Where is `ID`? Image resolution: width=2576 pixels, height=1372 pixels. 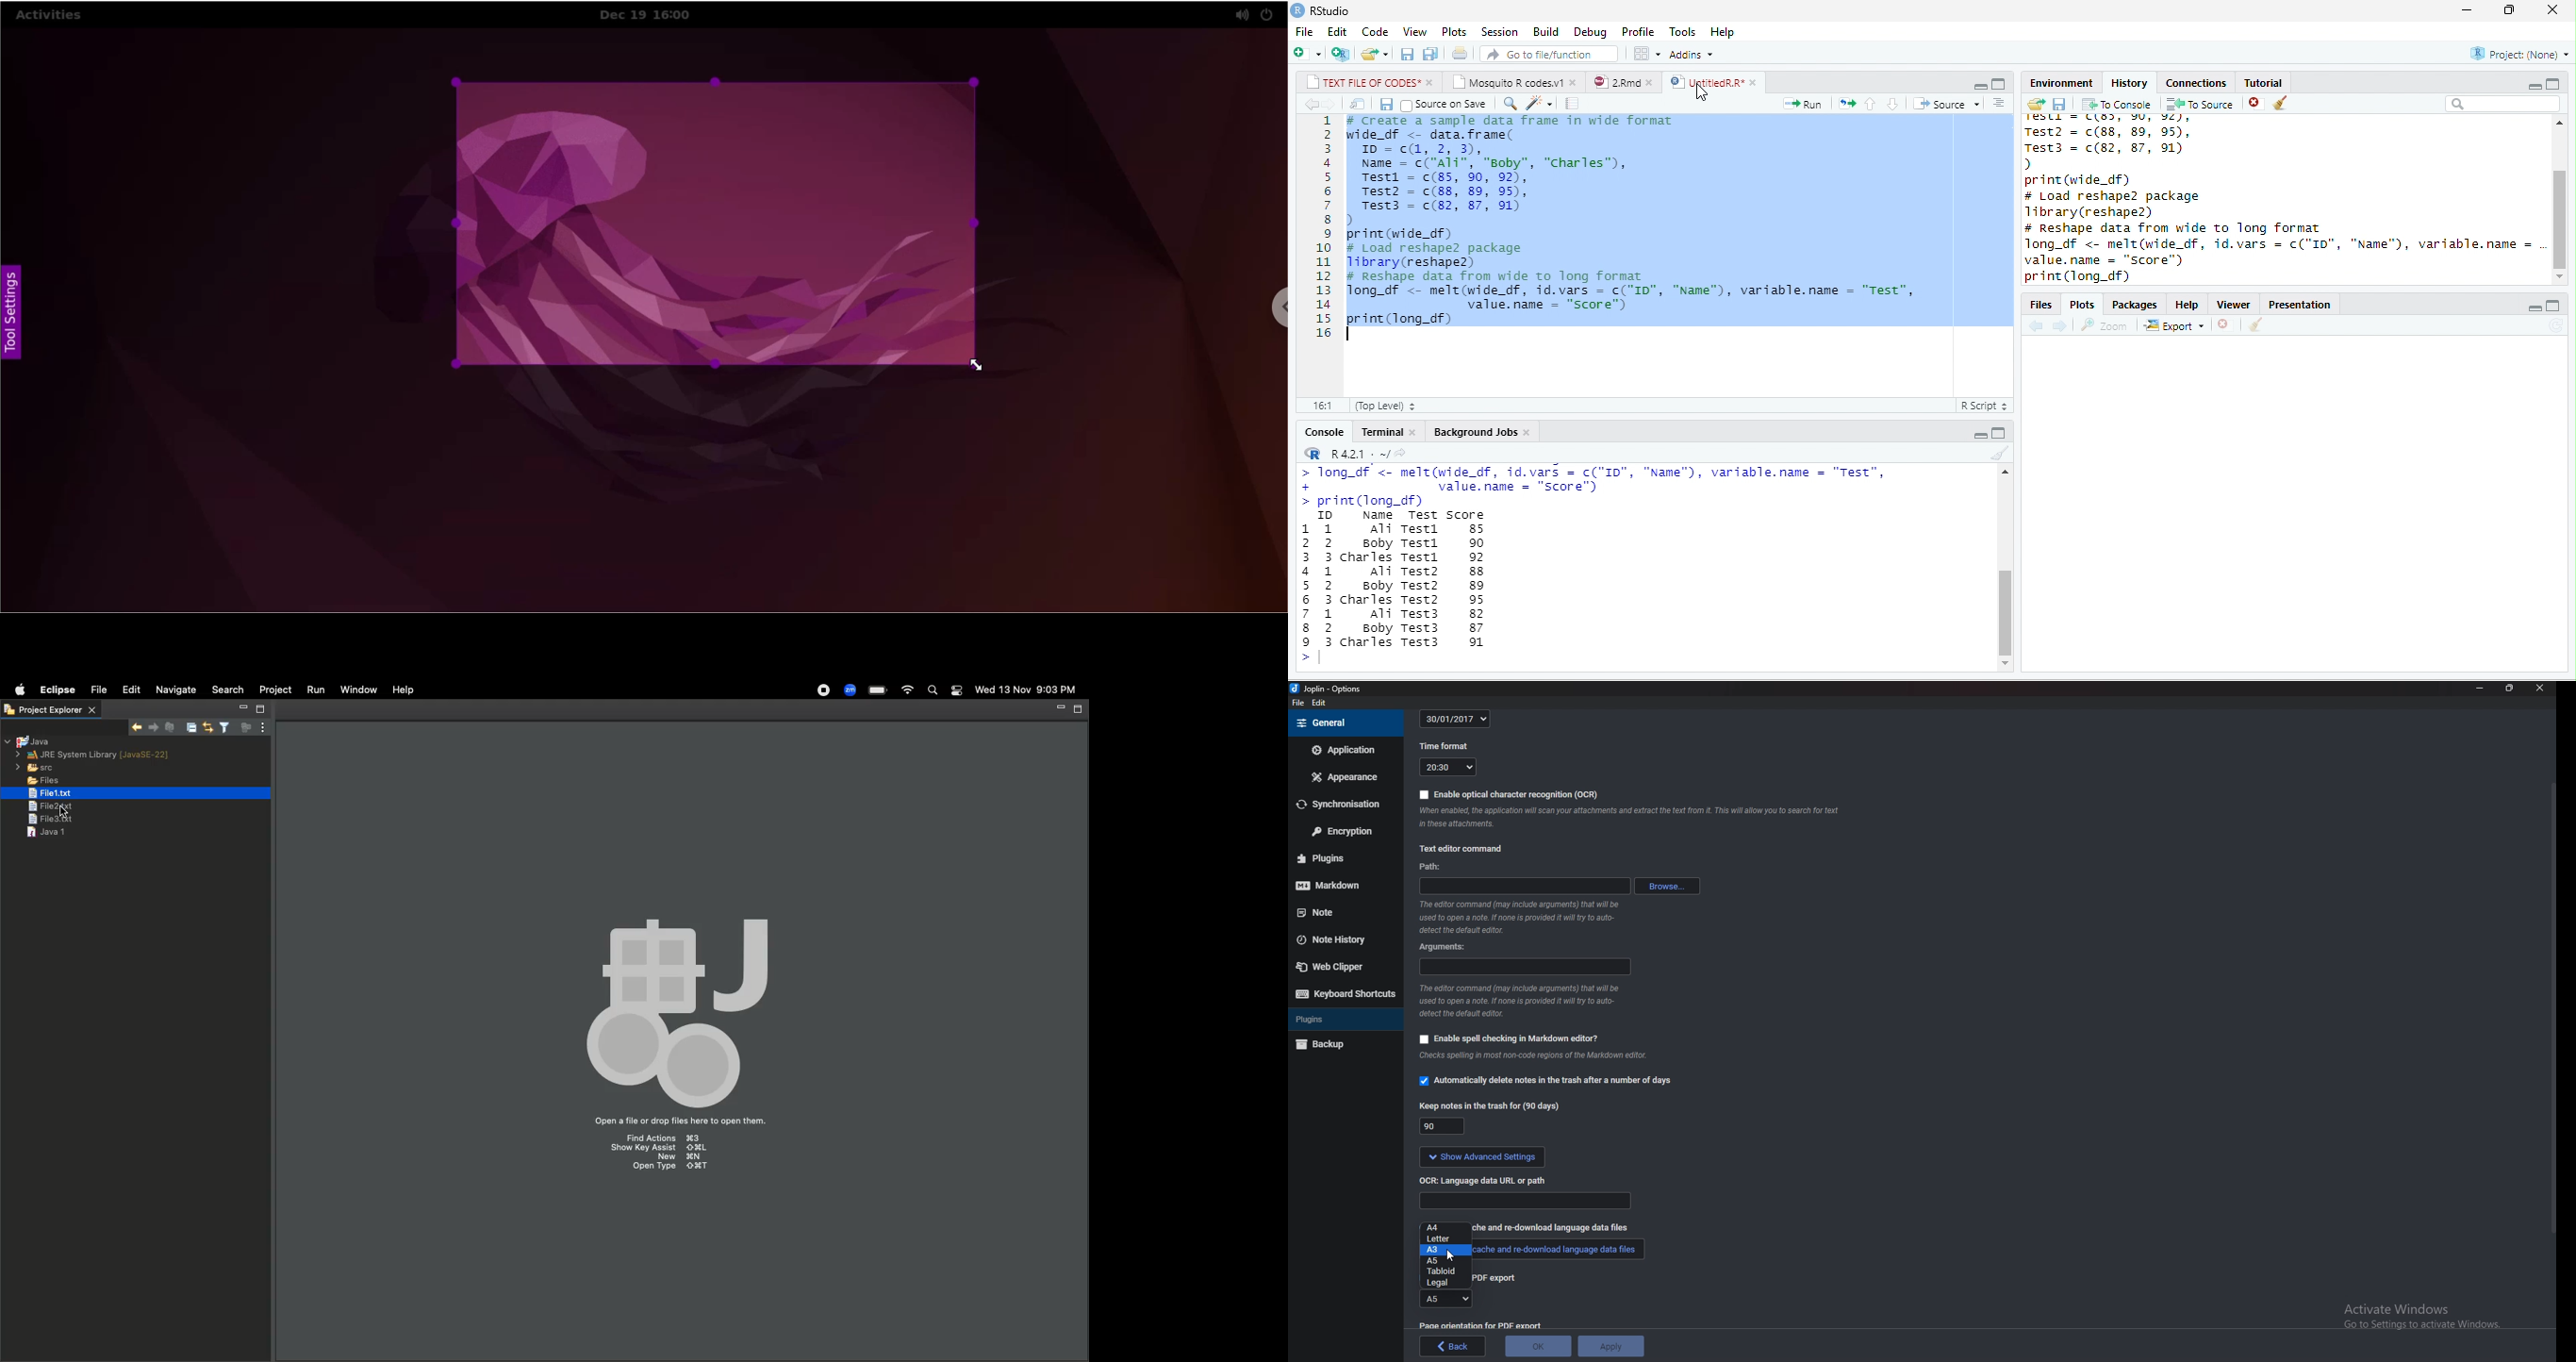 ID is located at coordinates (1326, 516).